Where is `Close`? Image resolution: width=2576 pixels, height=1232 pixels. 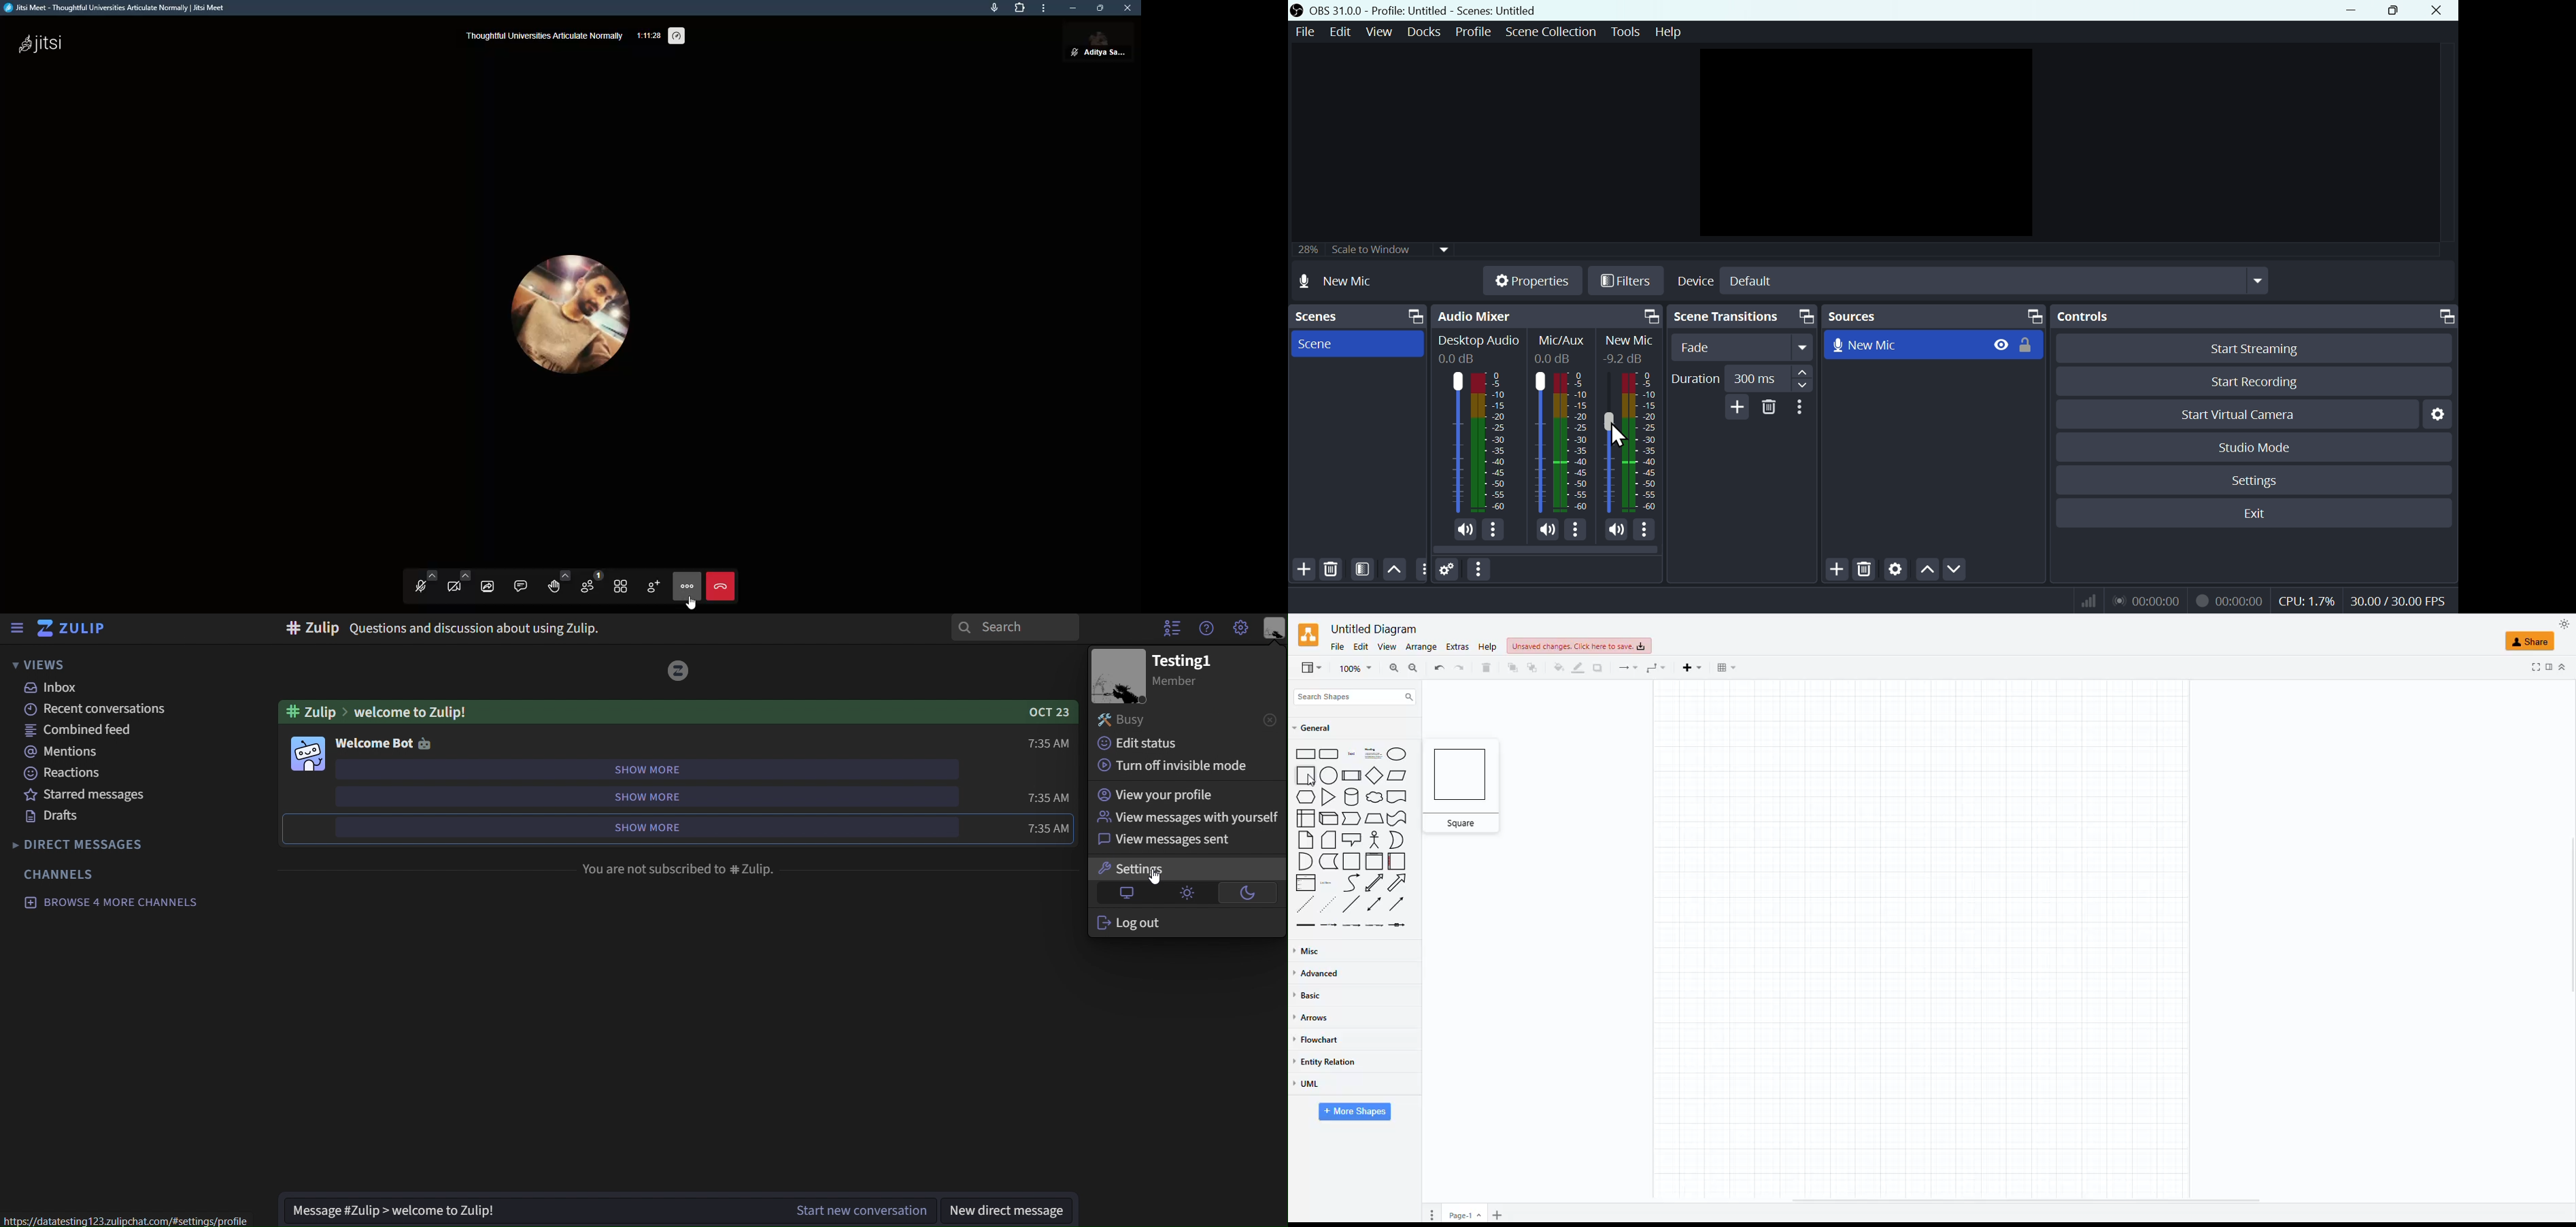
Close is located at coordinates (2436, 10).